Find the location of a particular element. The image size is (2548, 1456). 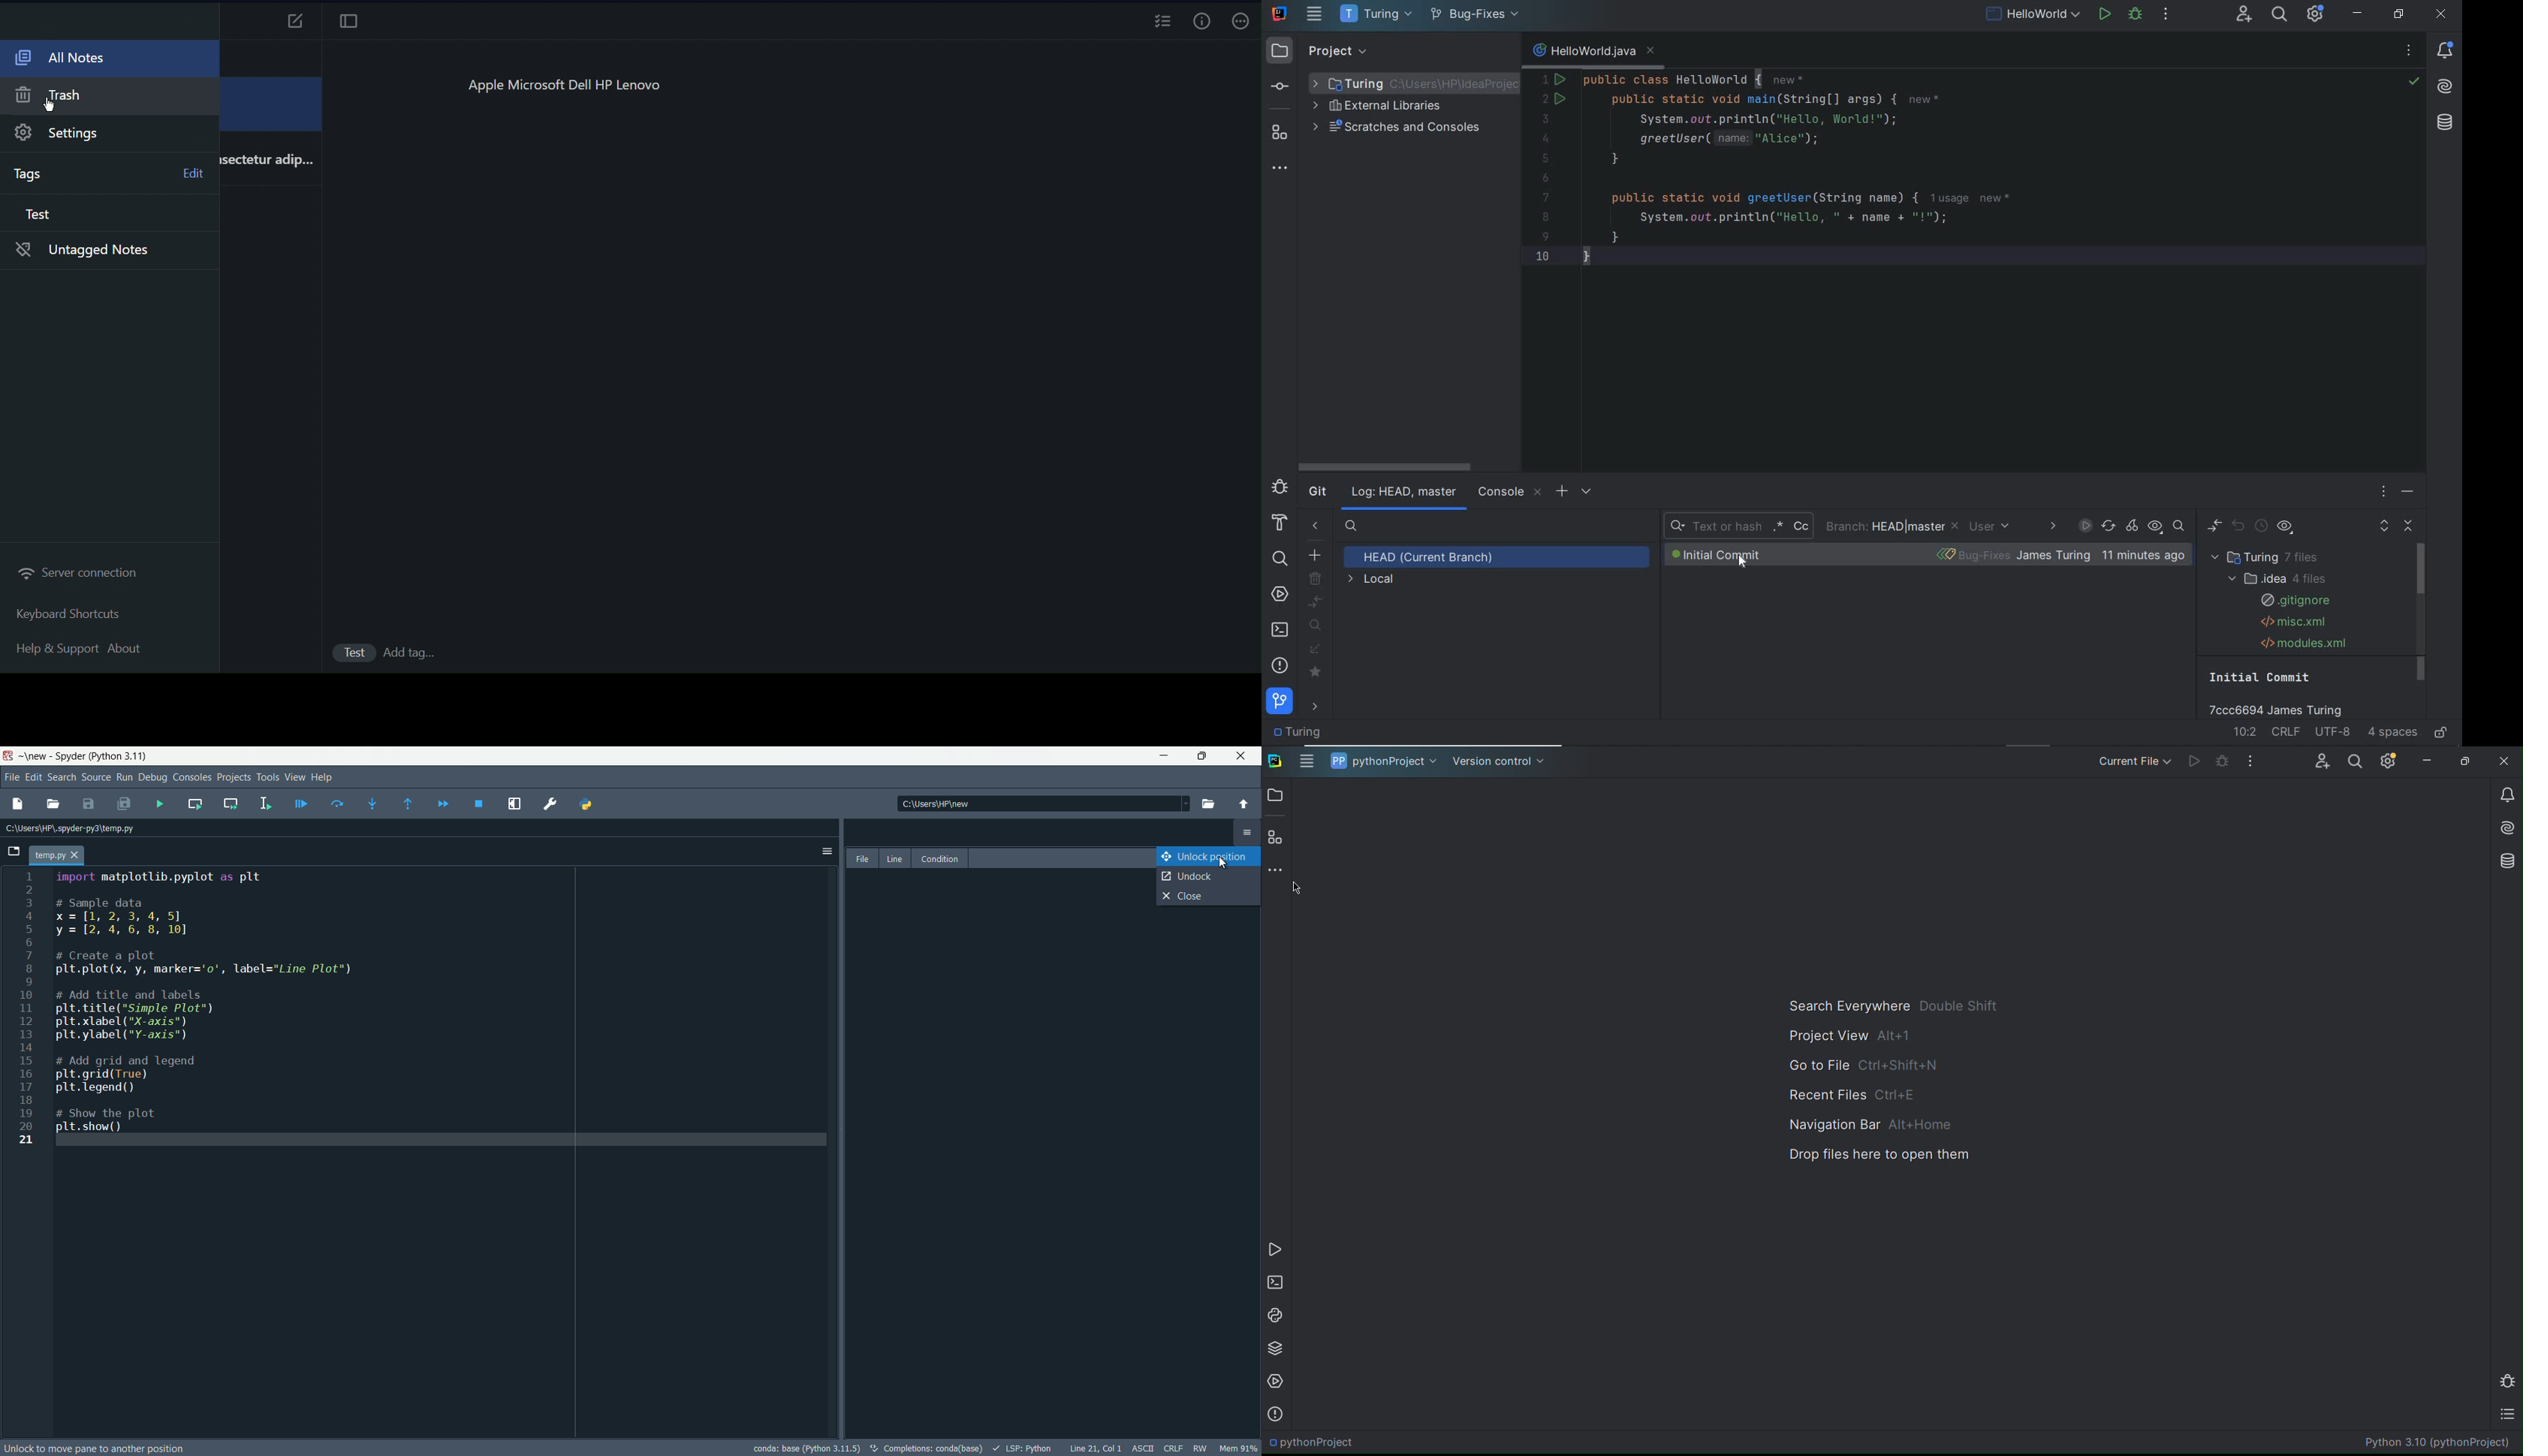

continue execution untill next breakdown is located at coordinates (440, 803).